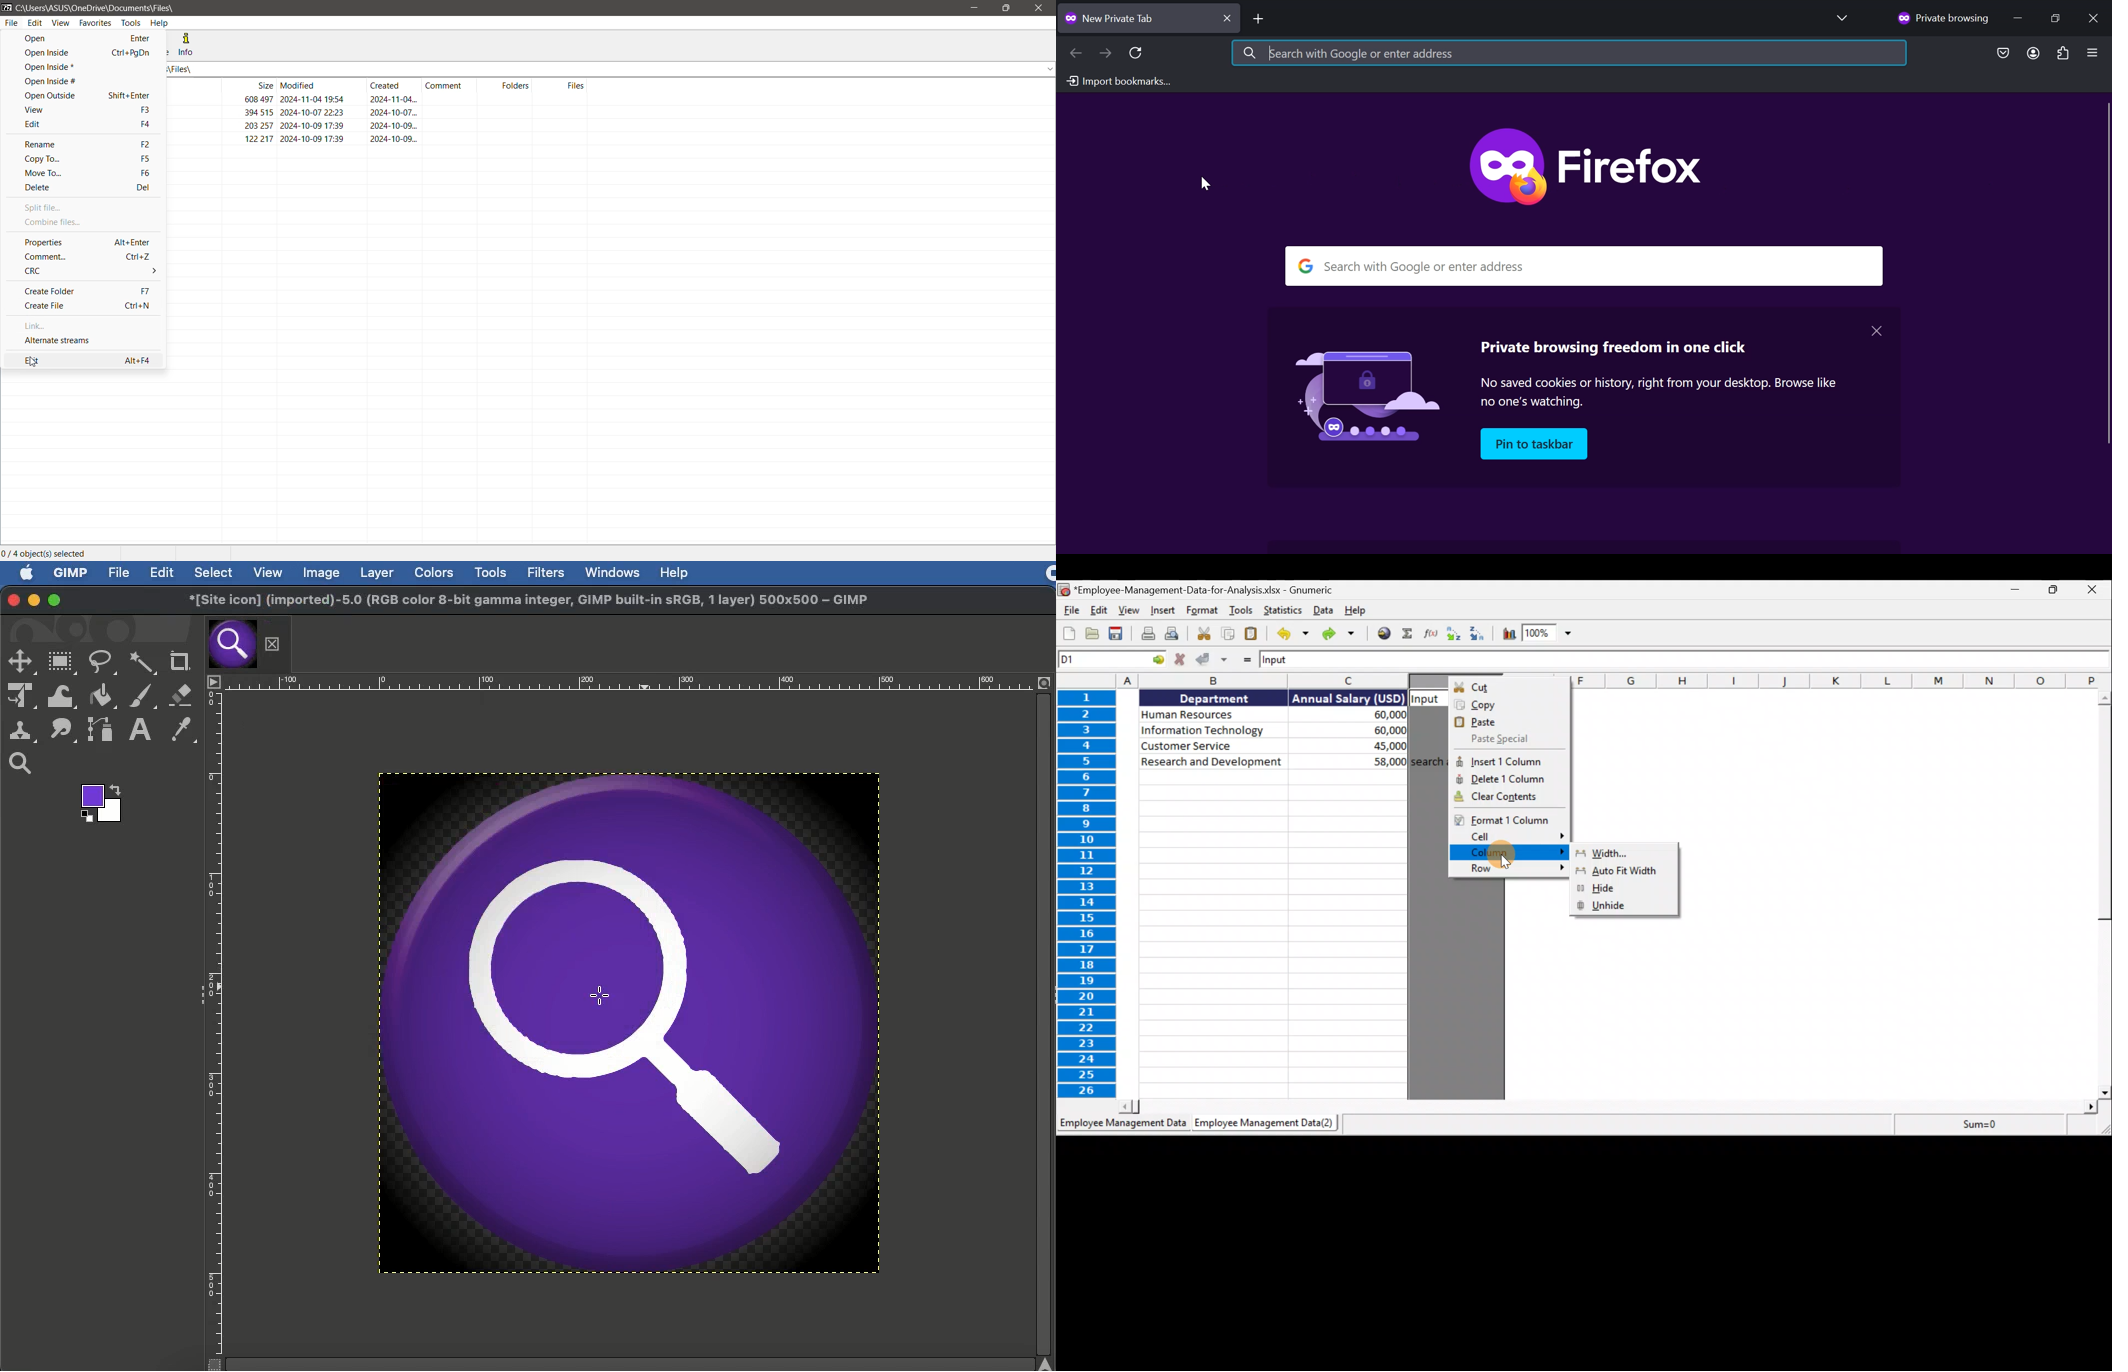 The width and height of the screenshot is (2128, 1372). I want to click on Alternate Streams, so click(64, 341).